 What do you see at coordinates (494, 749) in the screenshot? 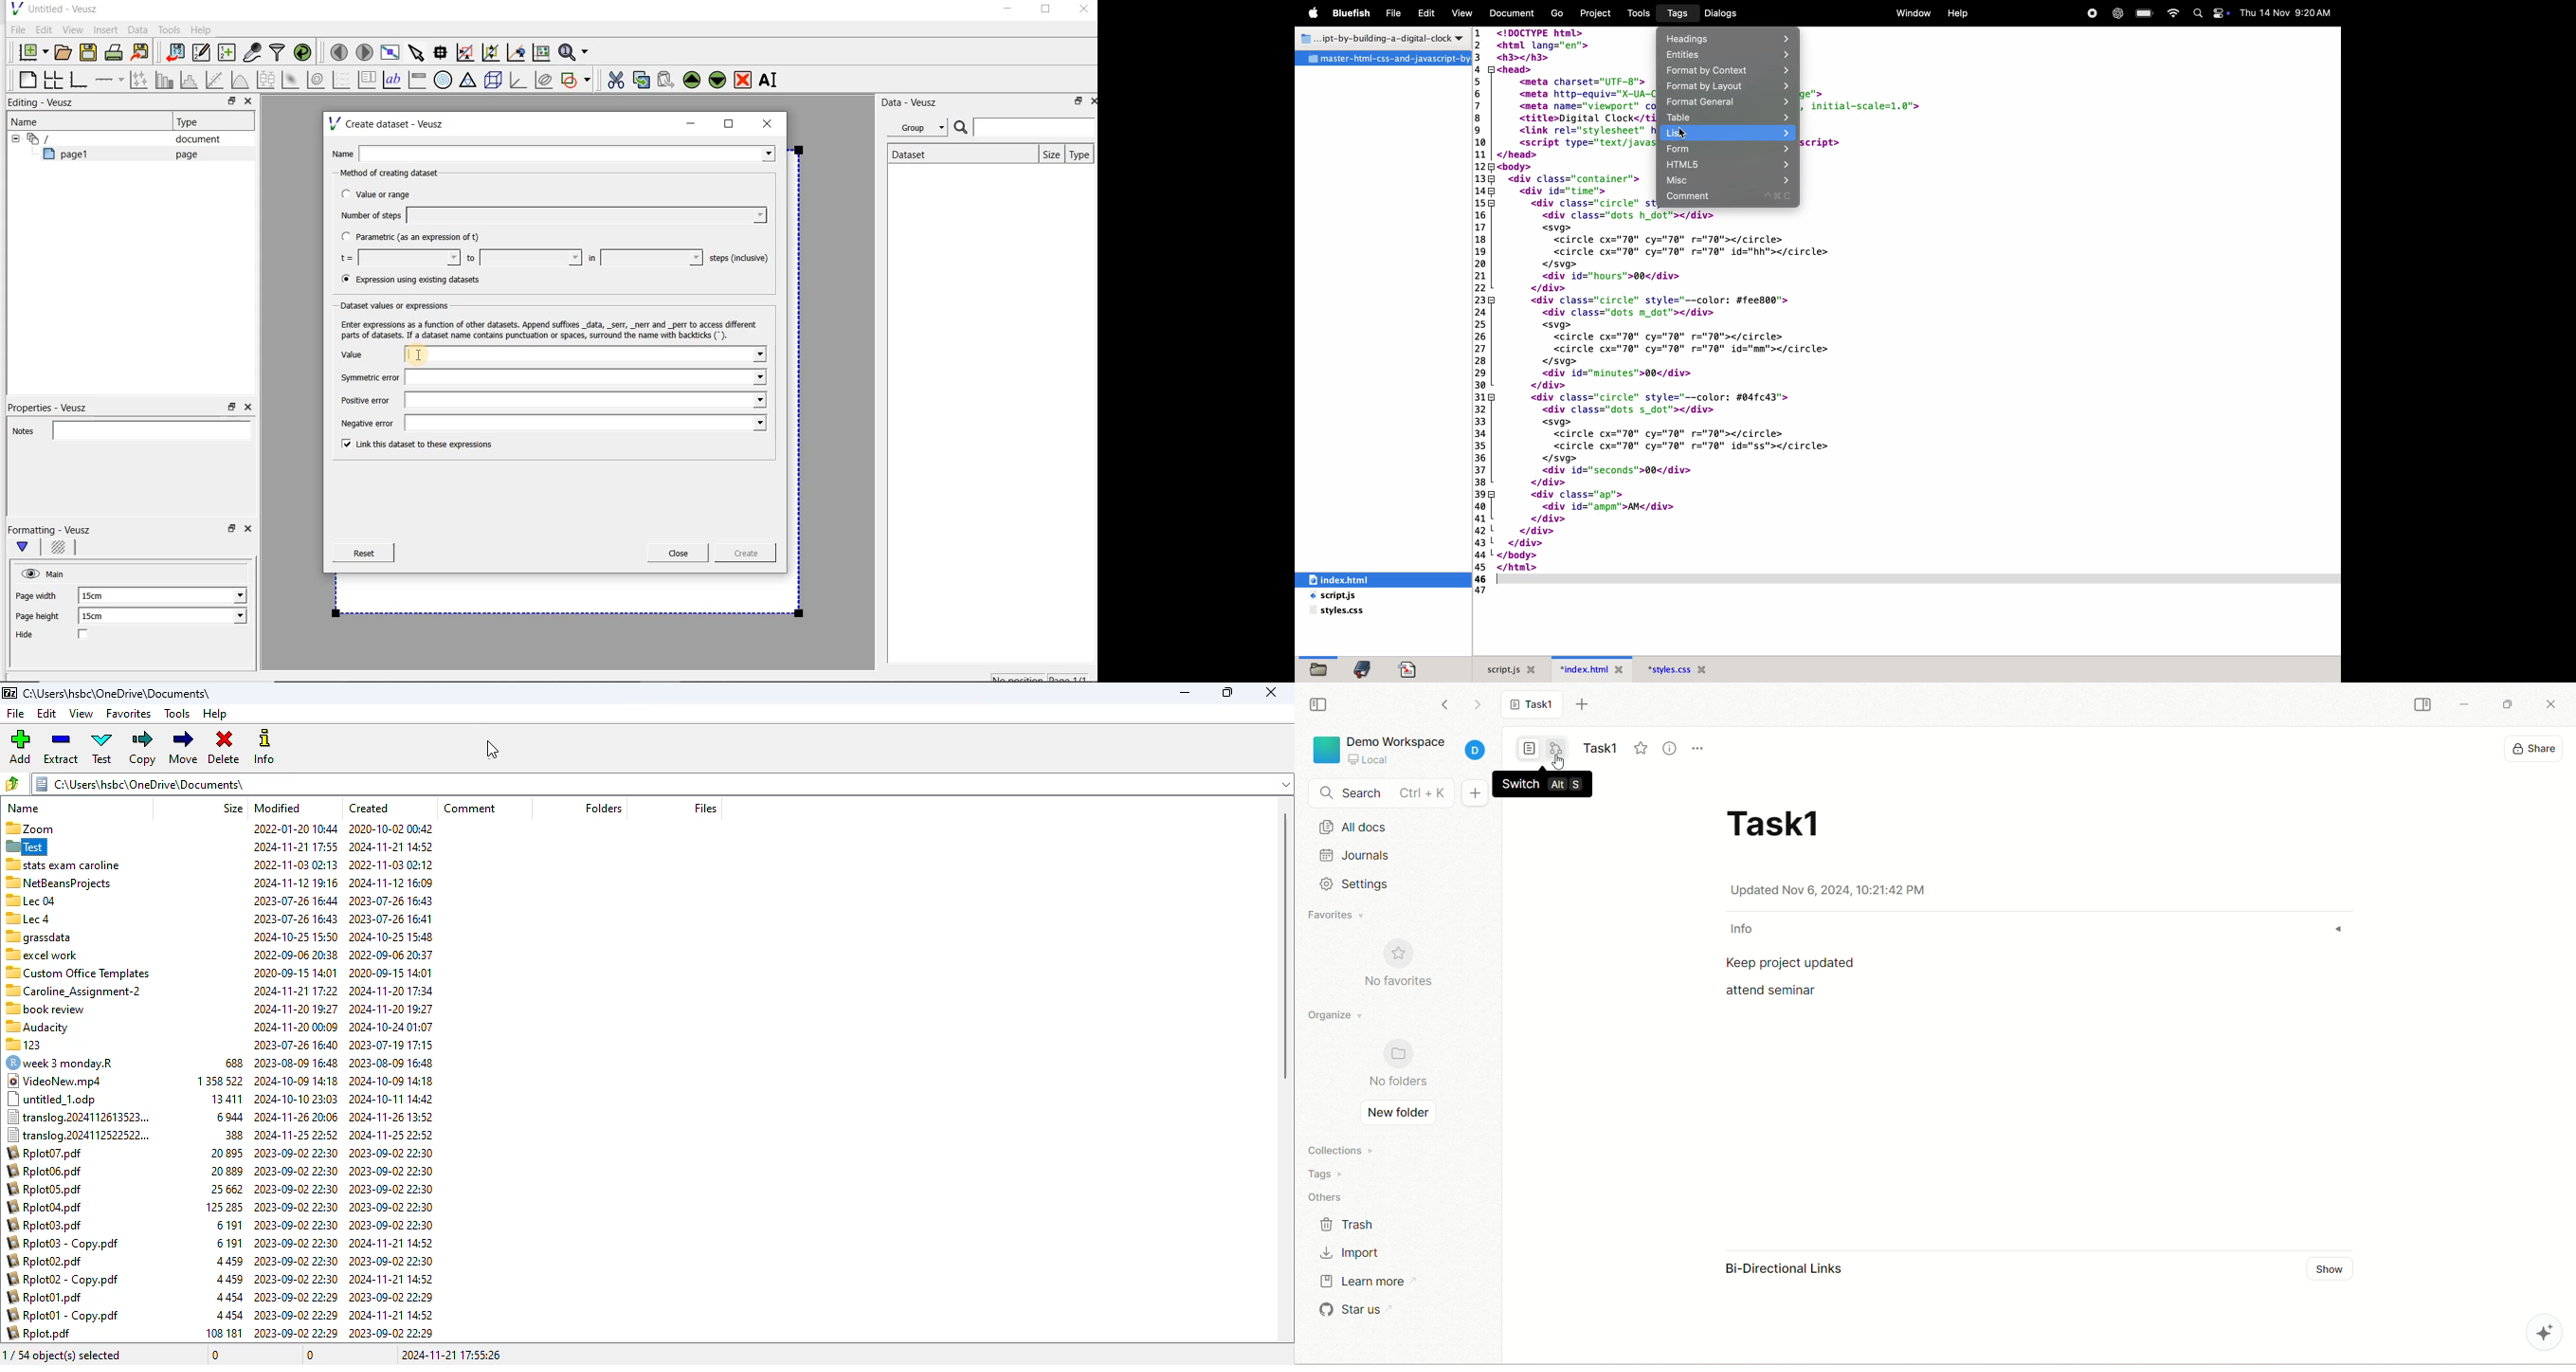
I see `cursor` at bounding box center [494, 749].